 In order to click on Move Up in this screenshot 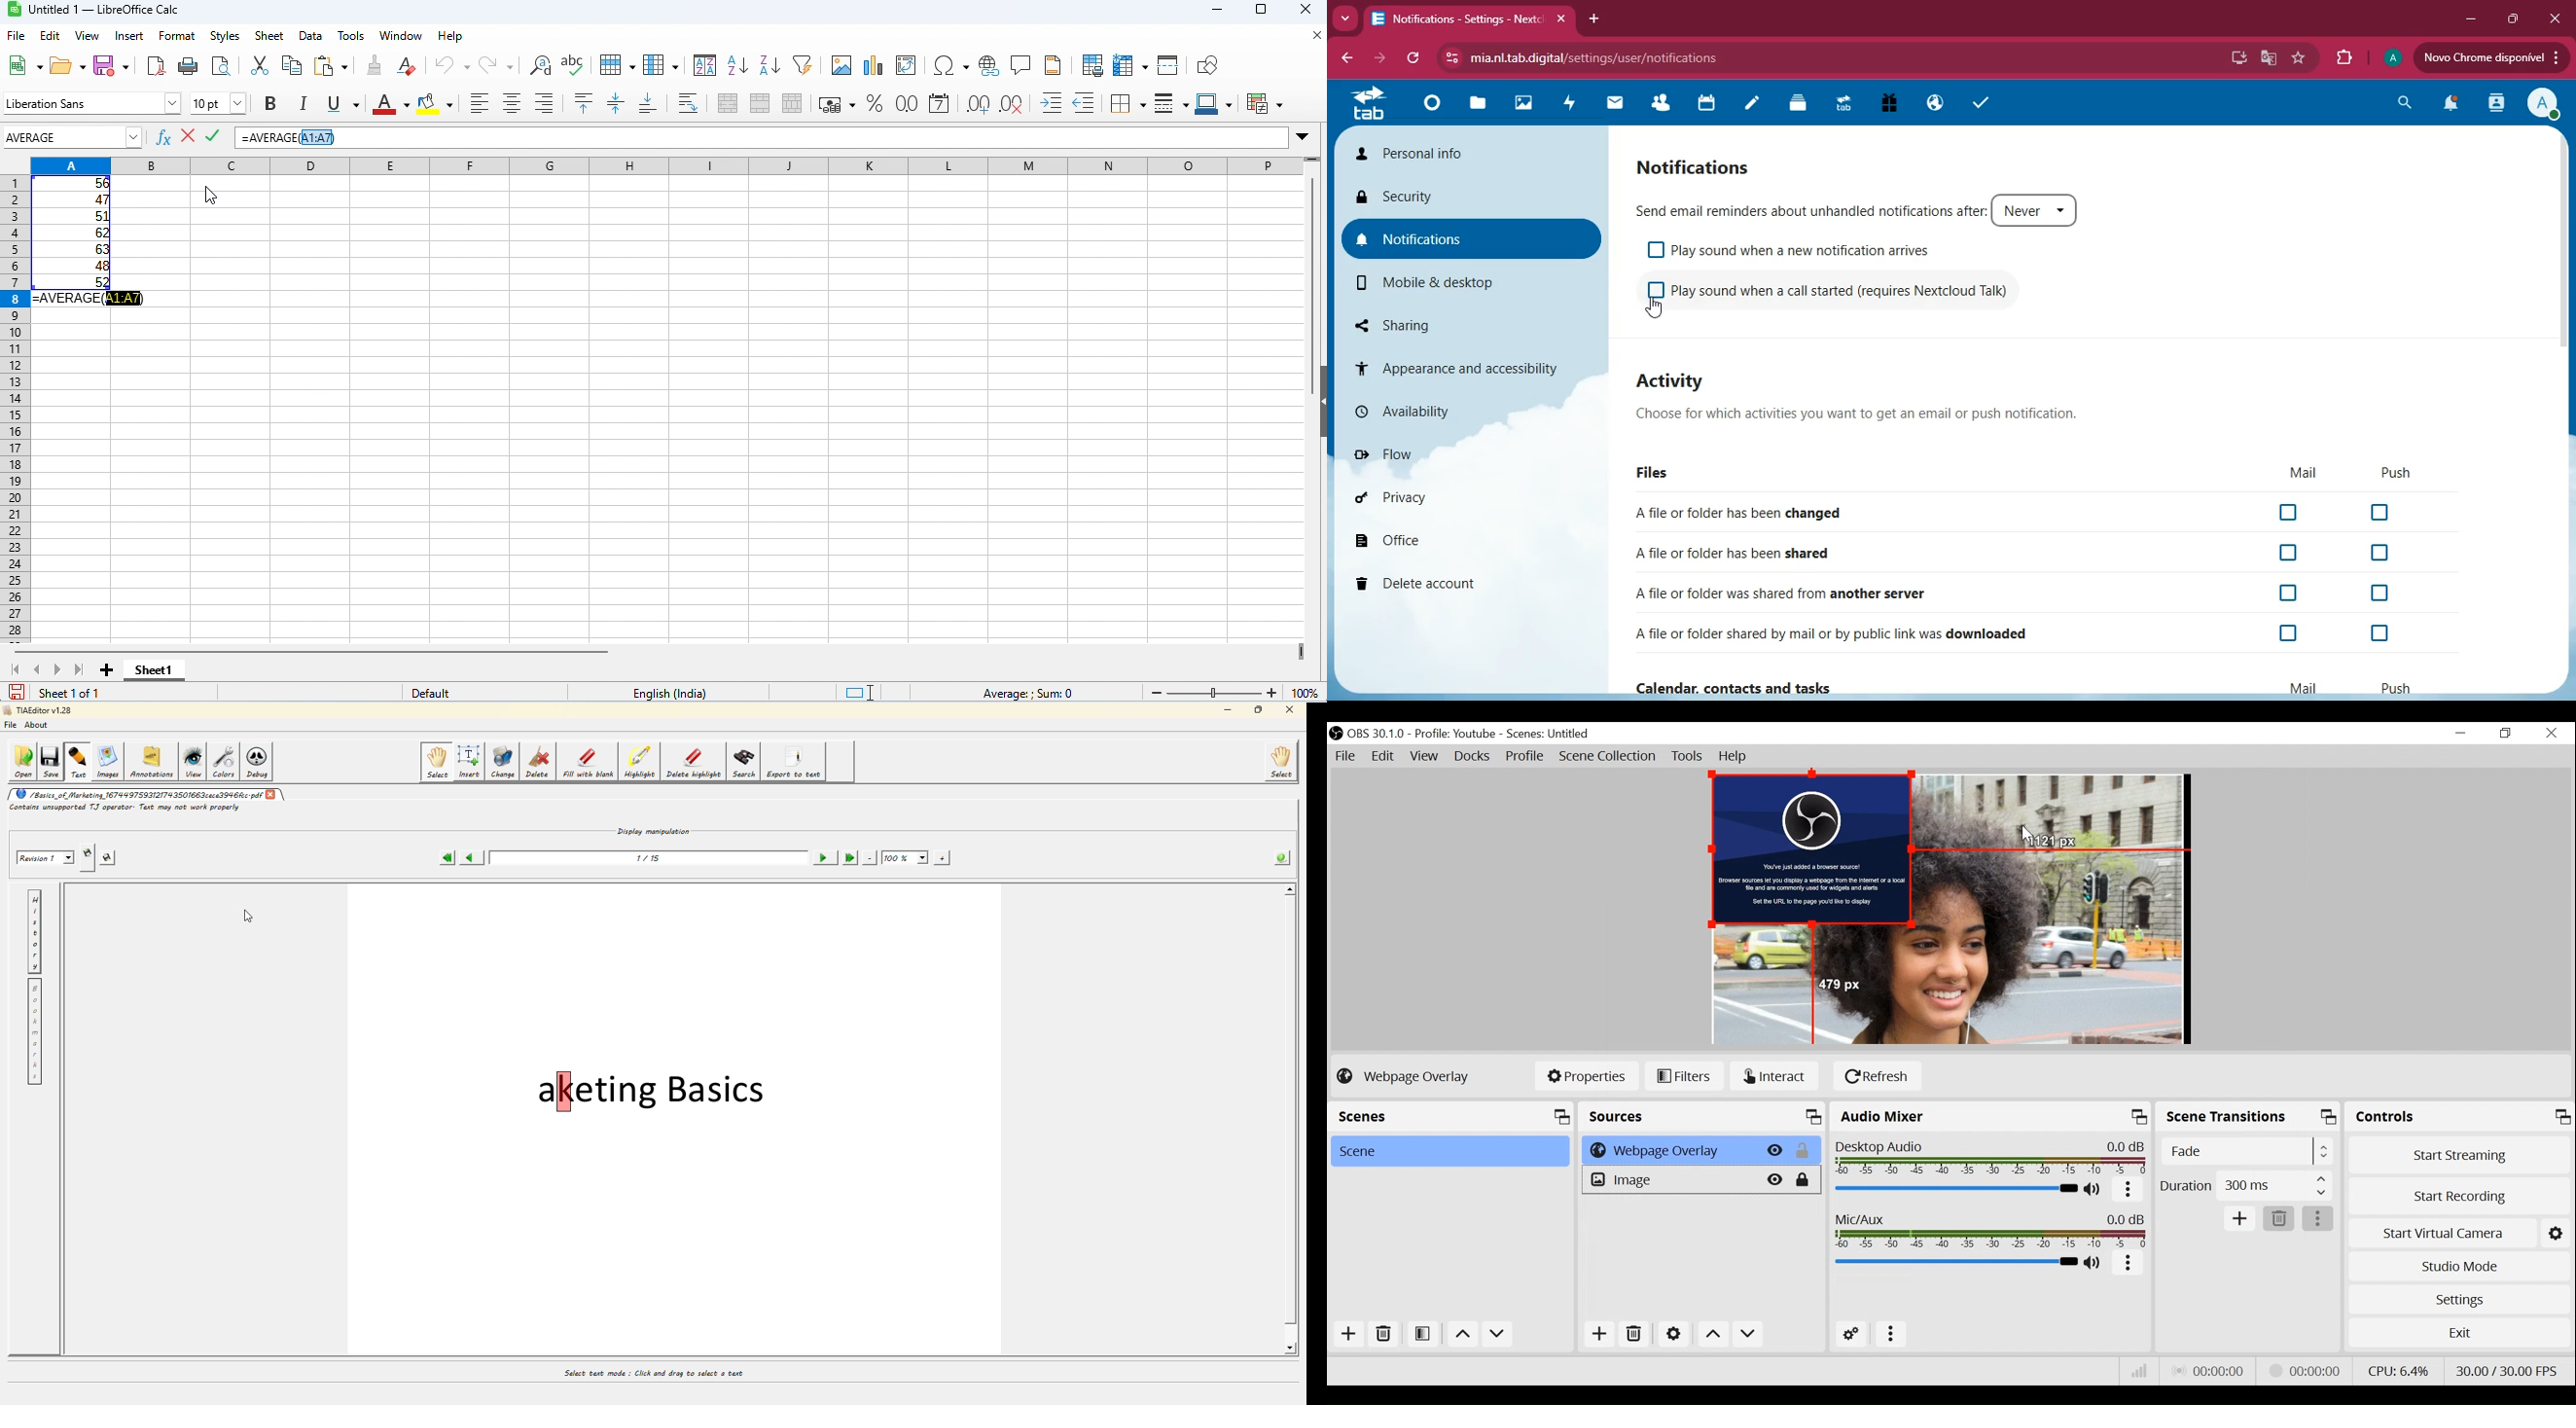, I will do `click(1713, 1333)`.